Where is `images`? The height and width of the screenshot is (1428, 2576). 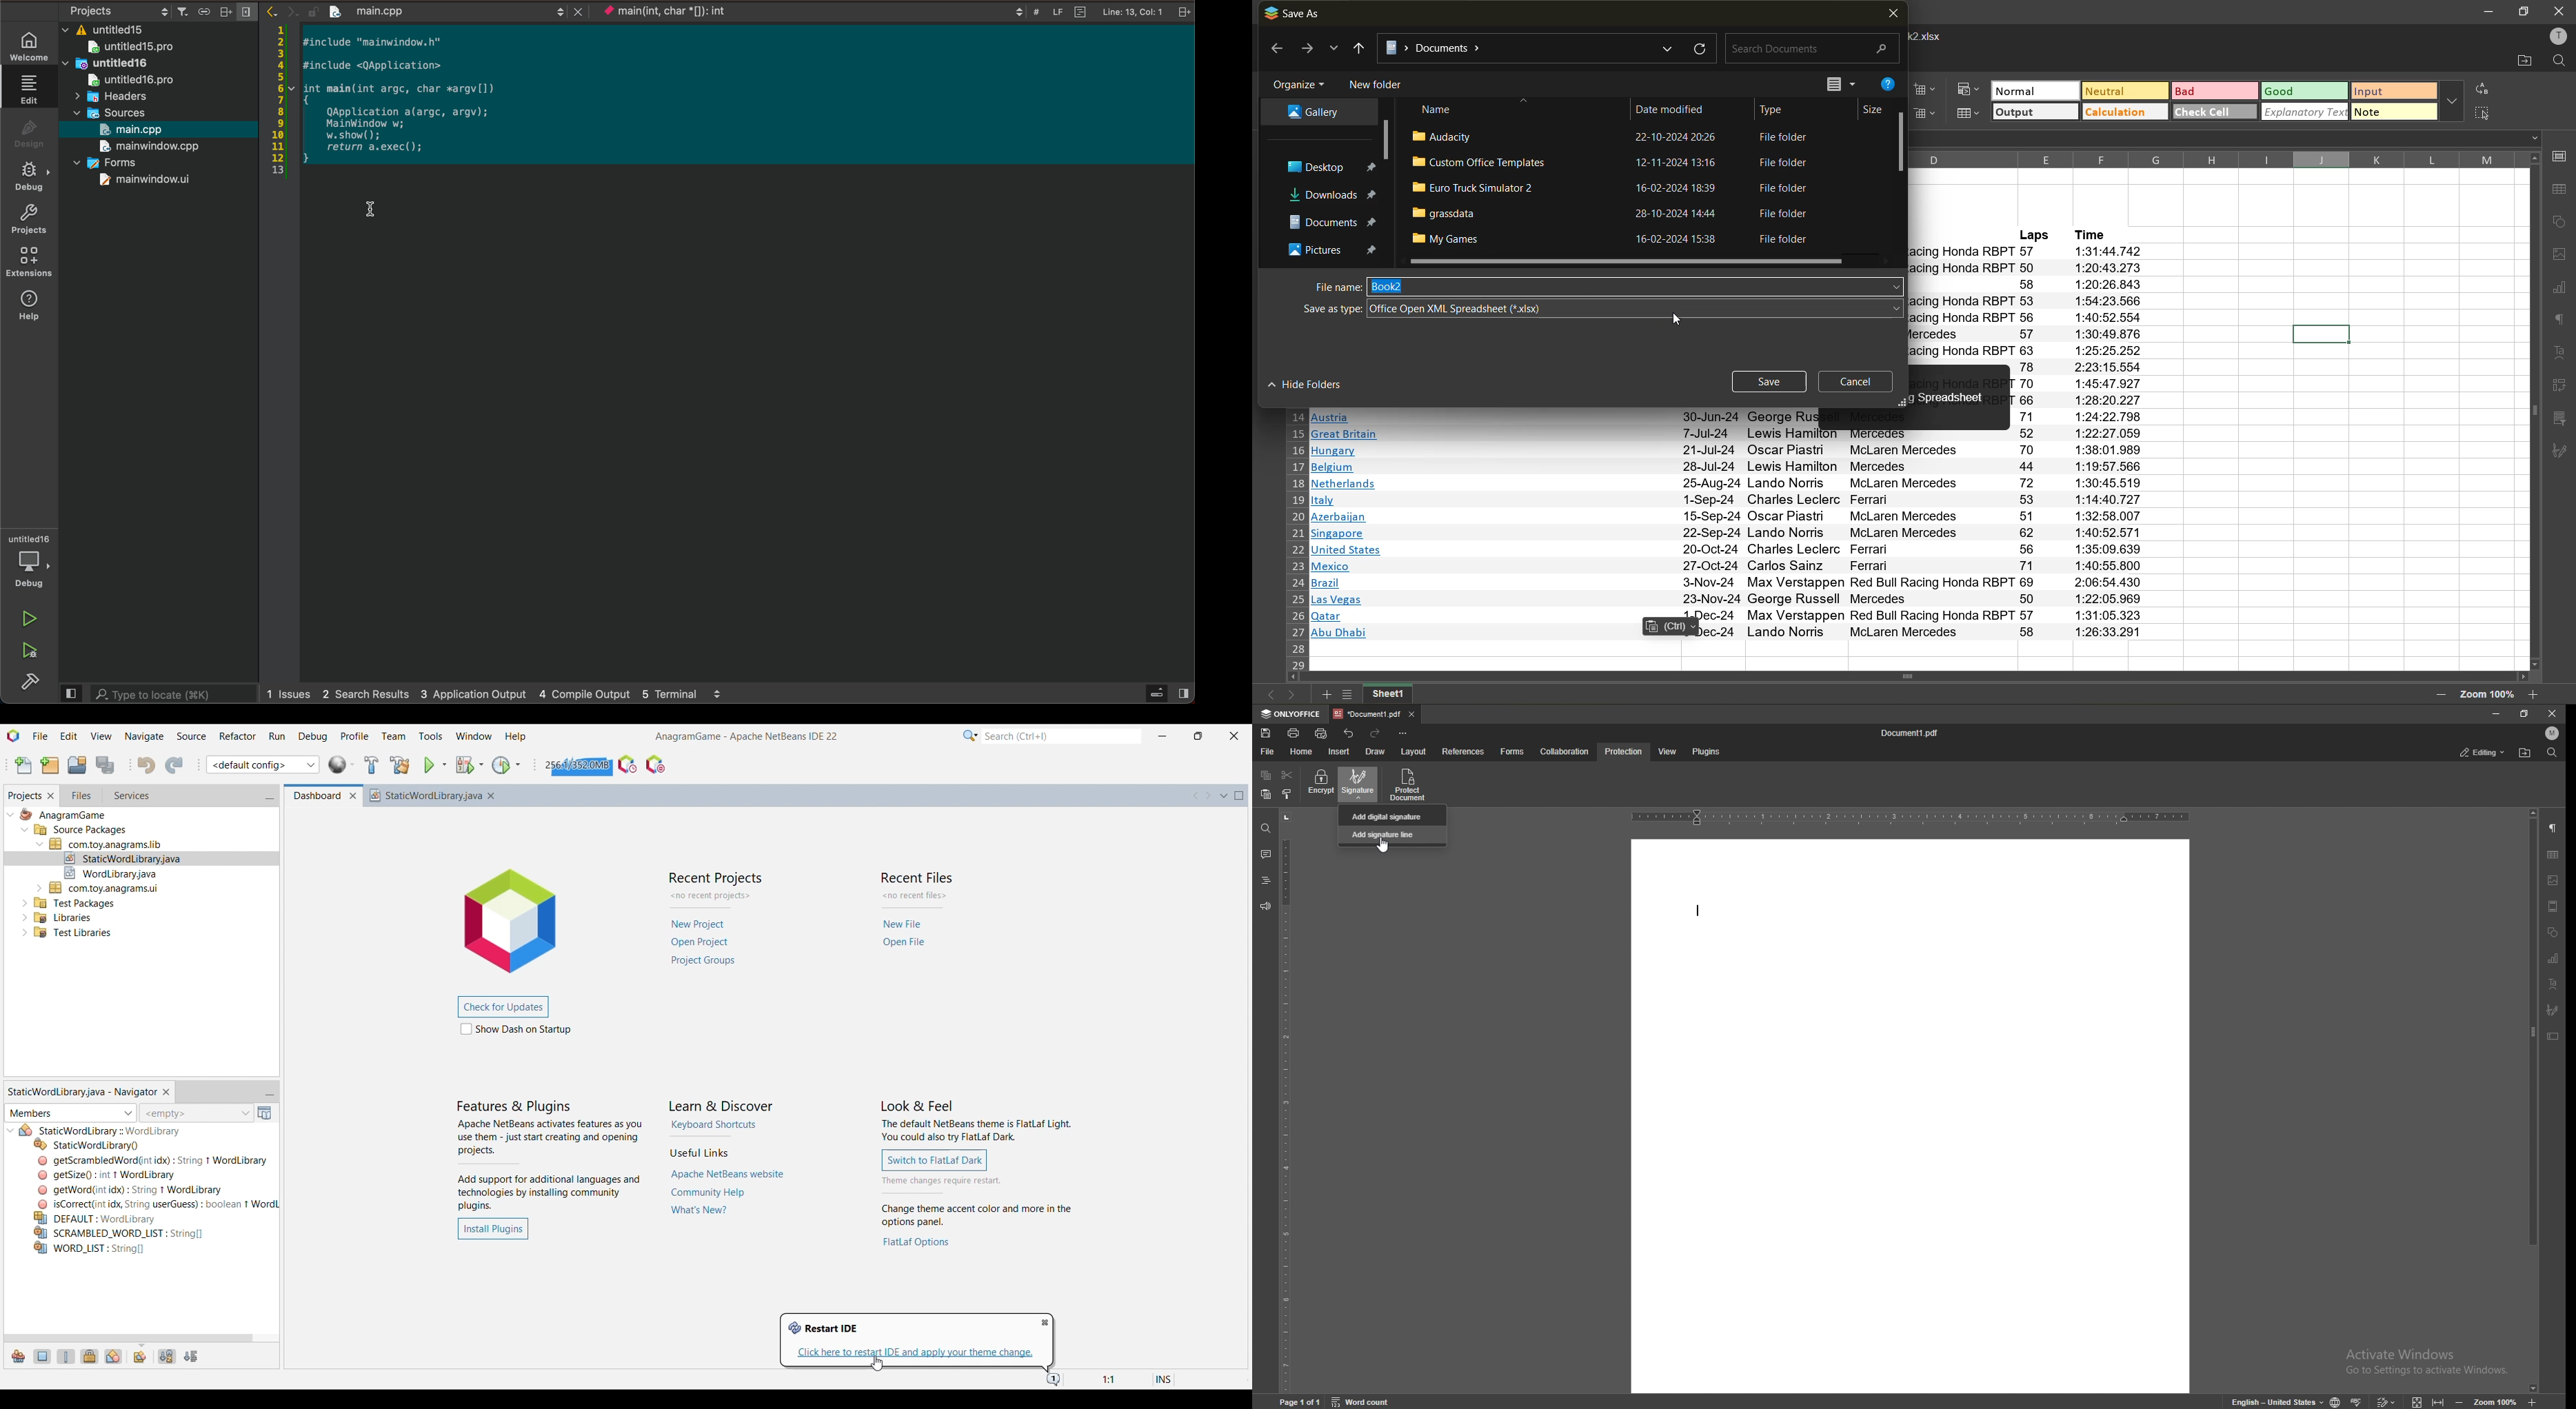 images is located at coordinates (2559, 256).